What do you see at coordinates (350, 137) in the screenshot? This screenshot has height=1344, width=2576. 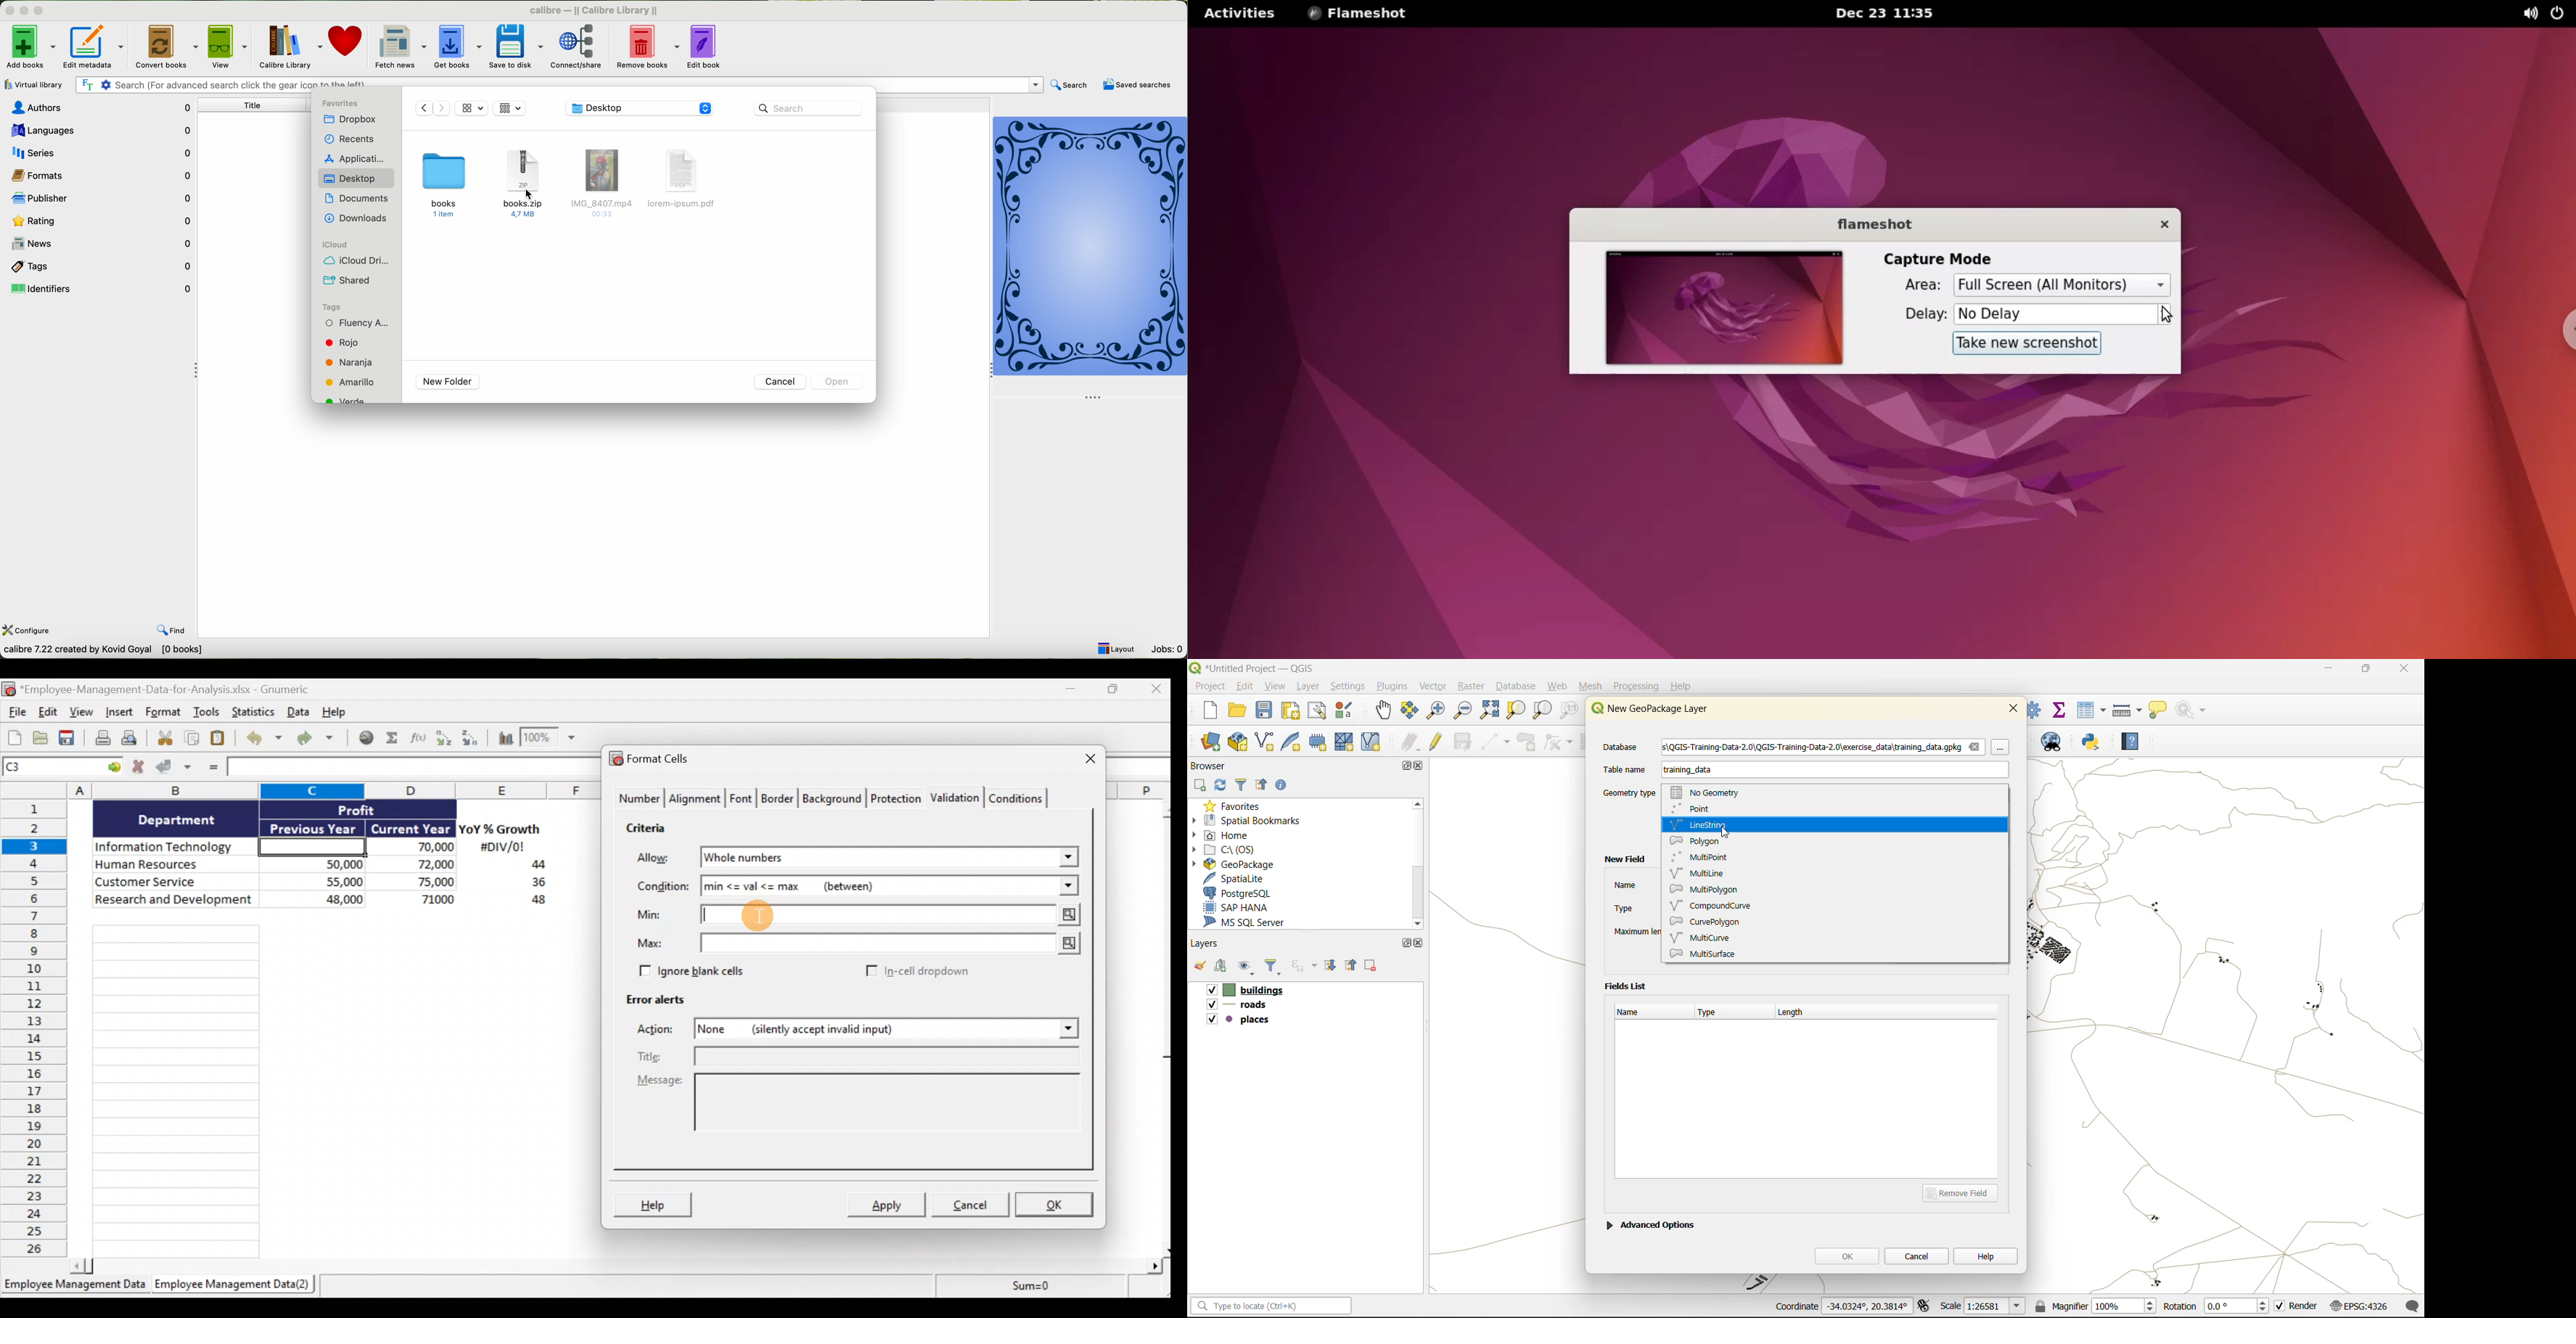 I see `recents` at bounding box center [350, 137].